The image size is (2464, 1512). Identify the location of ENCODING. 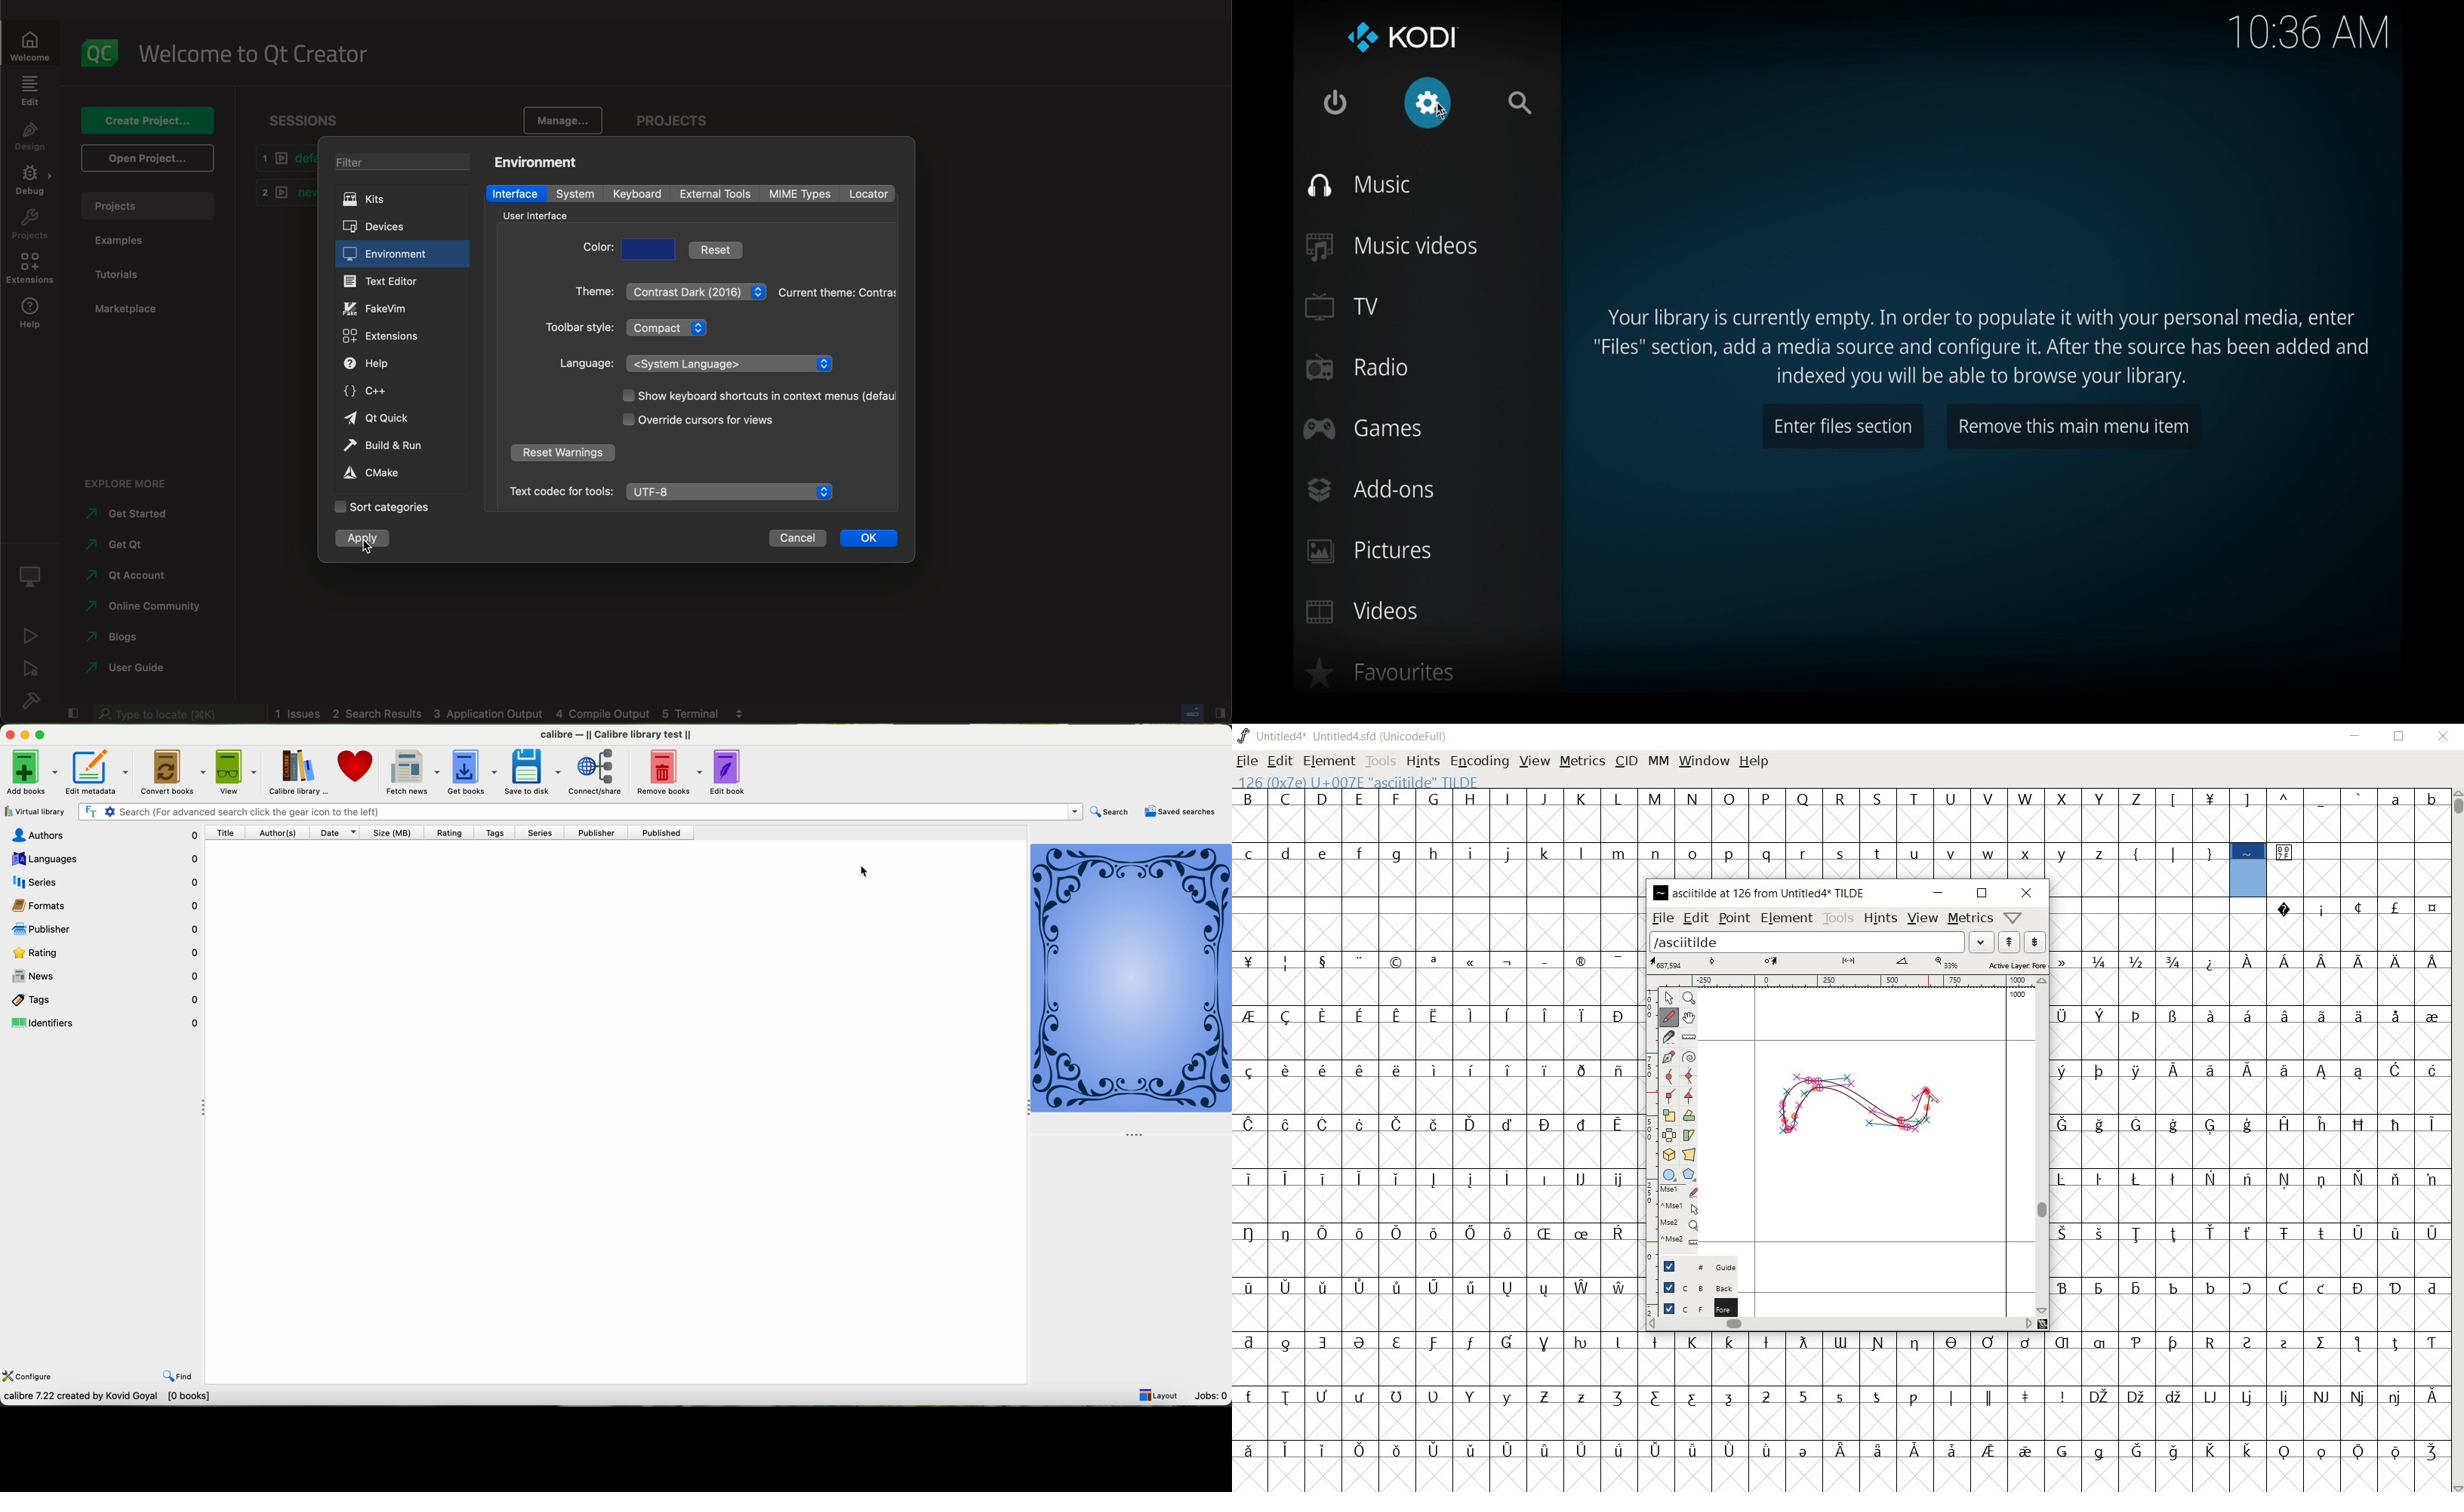
(1480, 761).